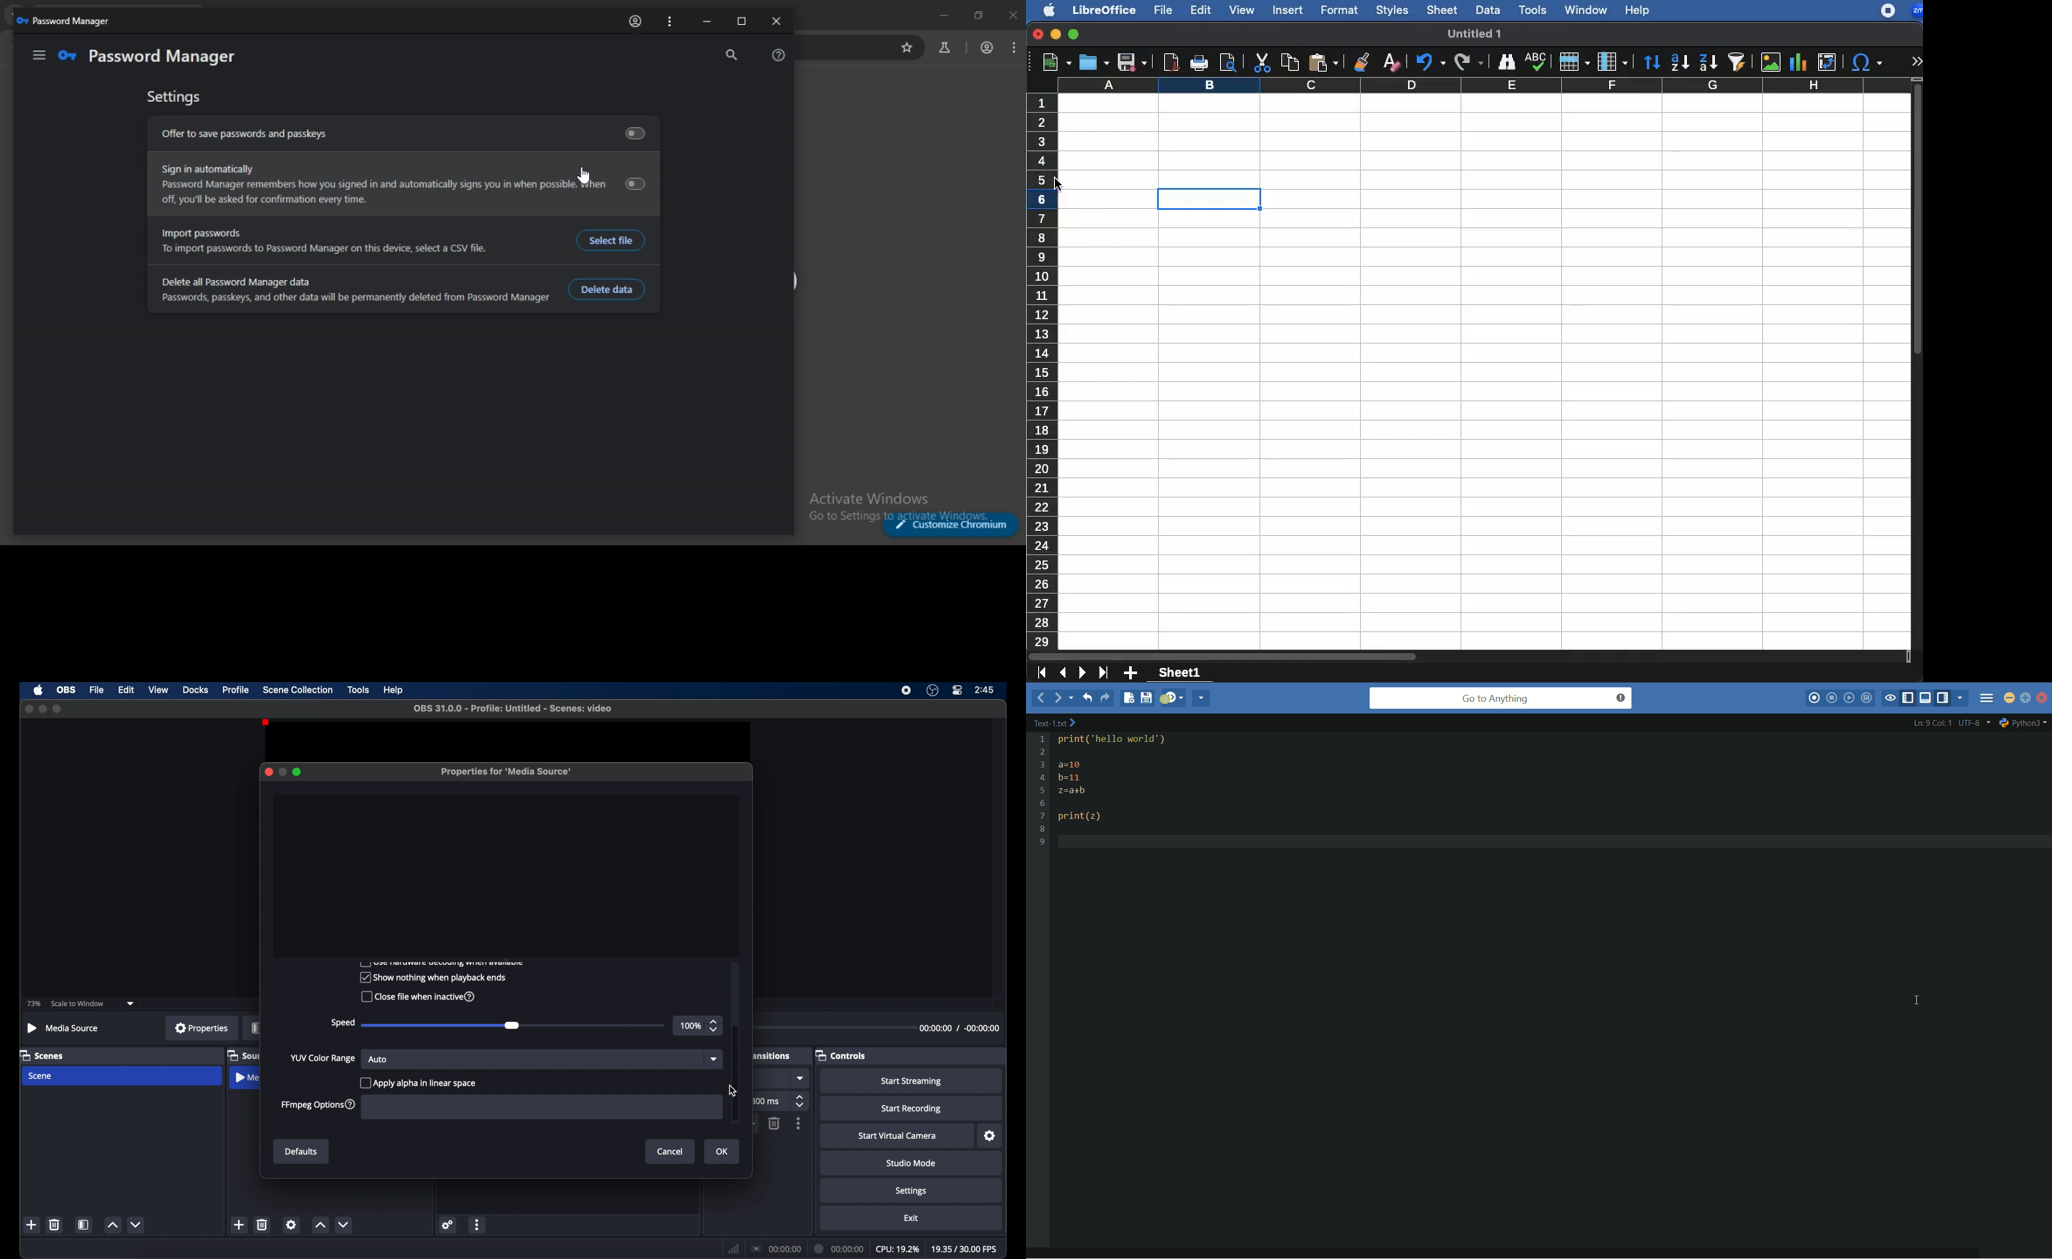  I want to click on libreoffice, so click(1103, 10).